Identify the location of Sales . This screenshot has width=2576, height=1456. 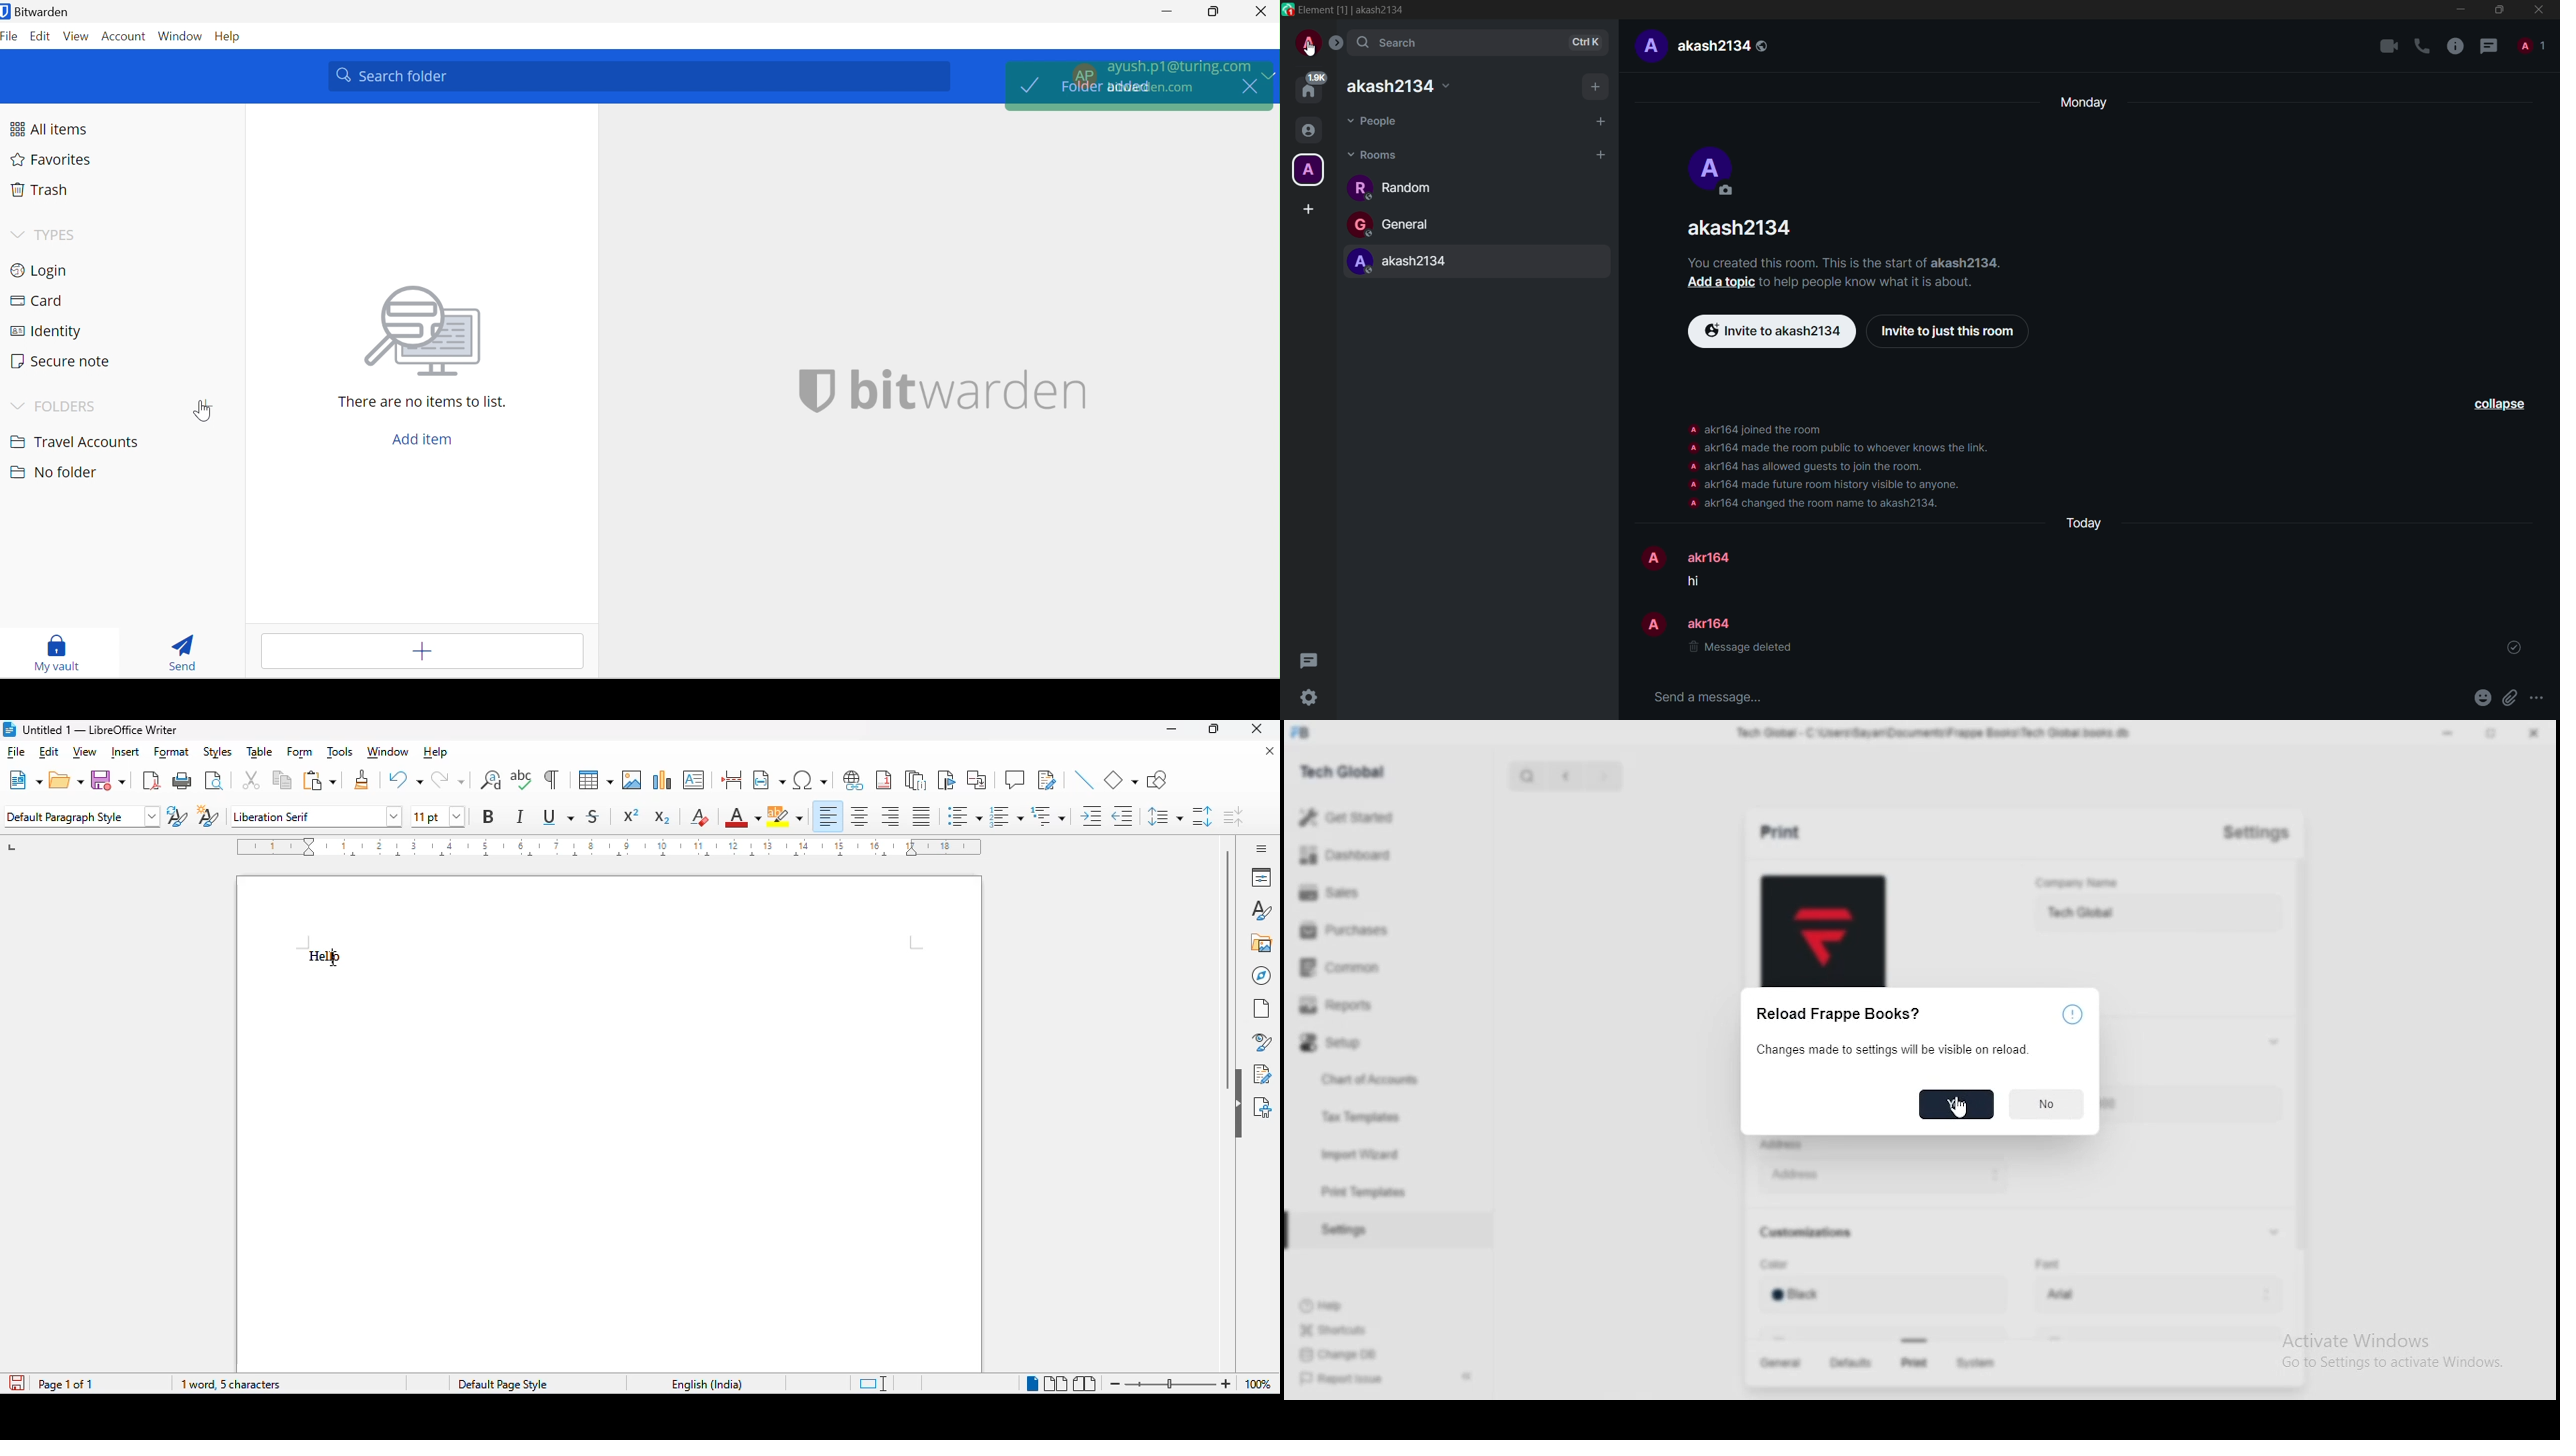
(1360, 895).